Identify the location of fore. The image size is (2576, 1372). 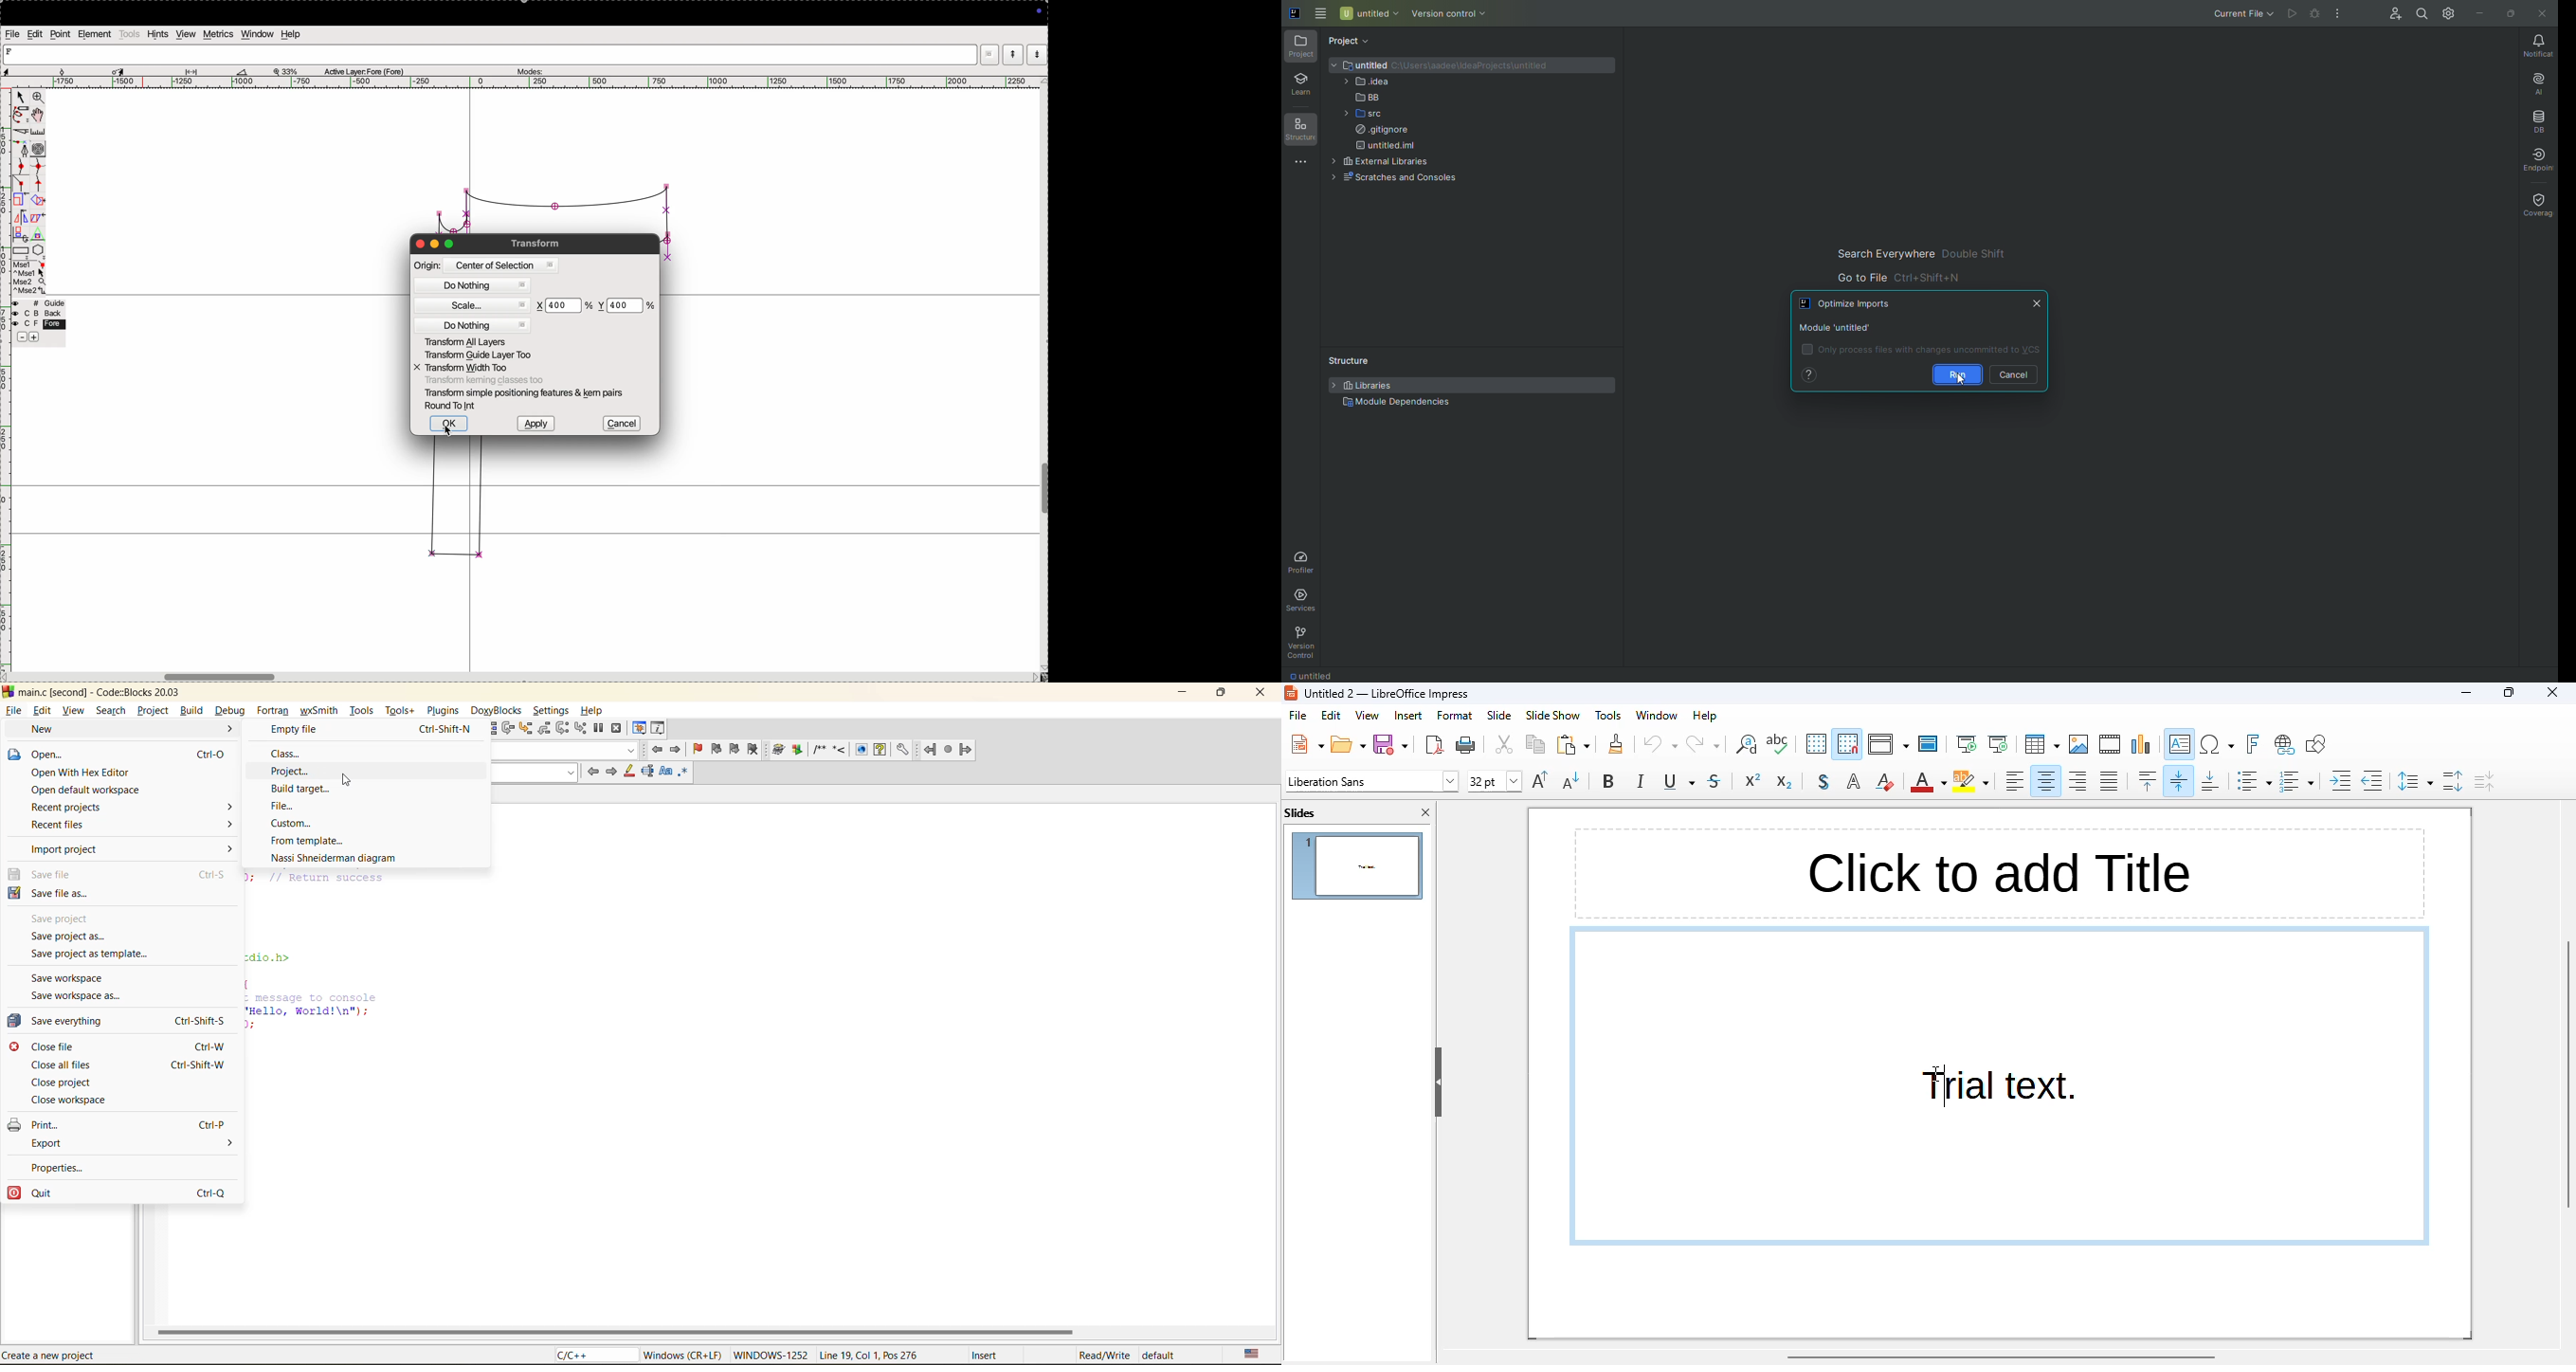
(40, 325).